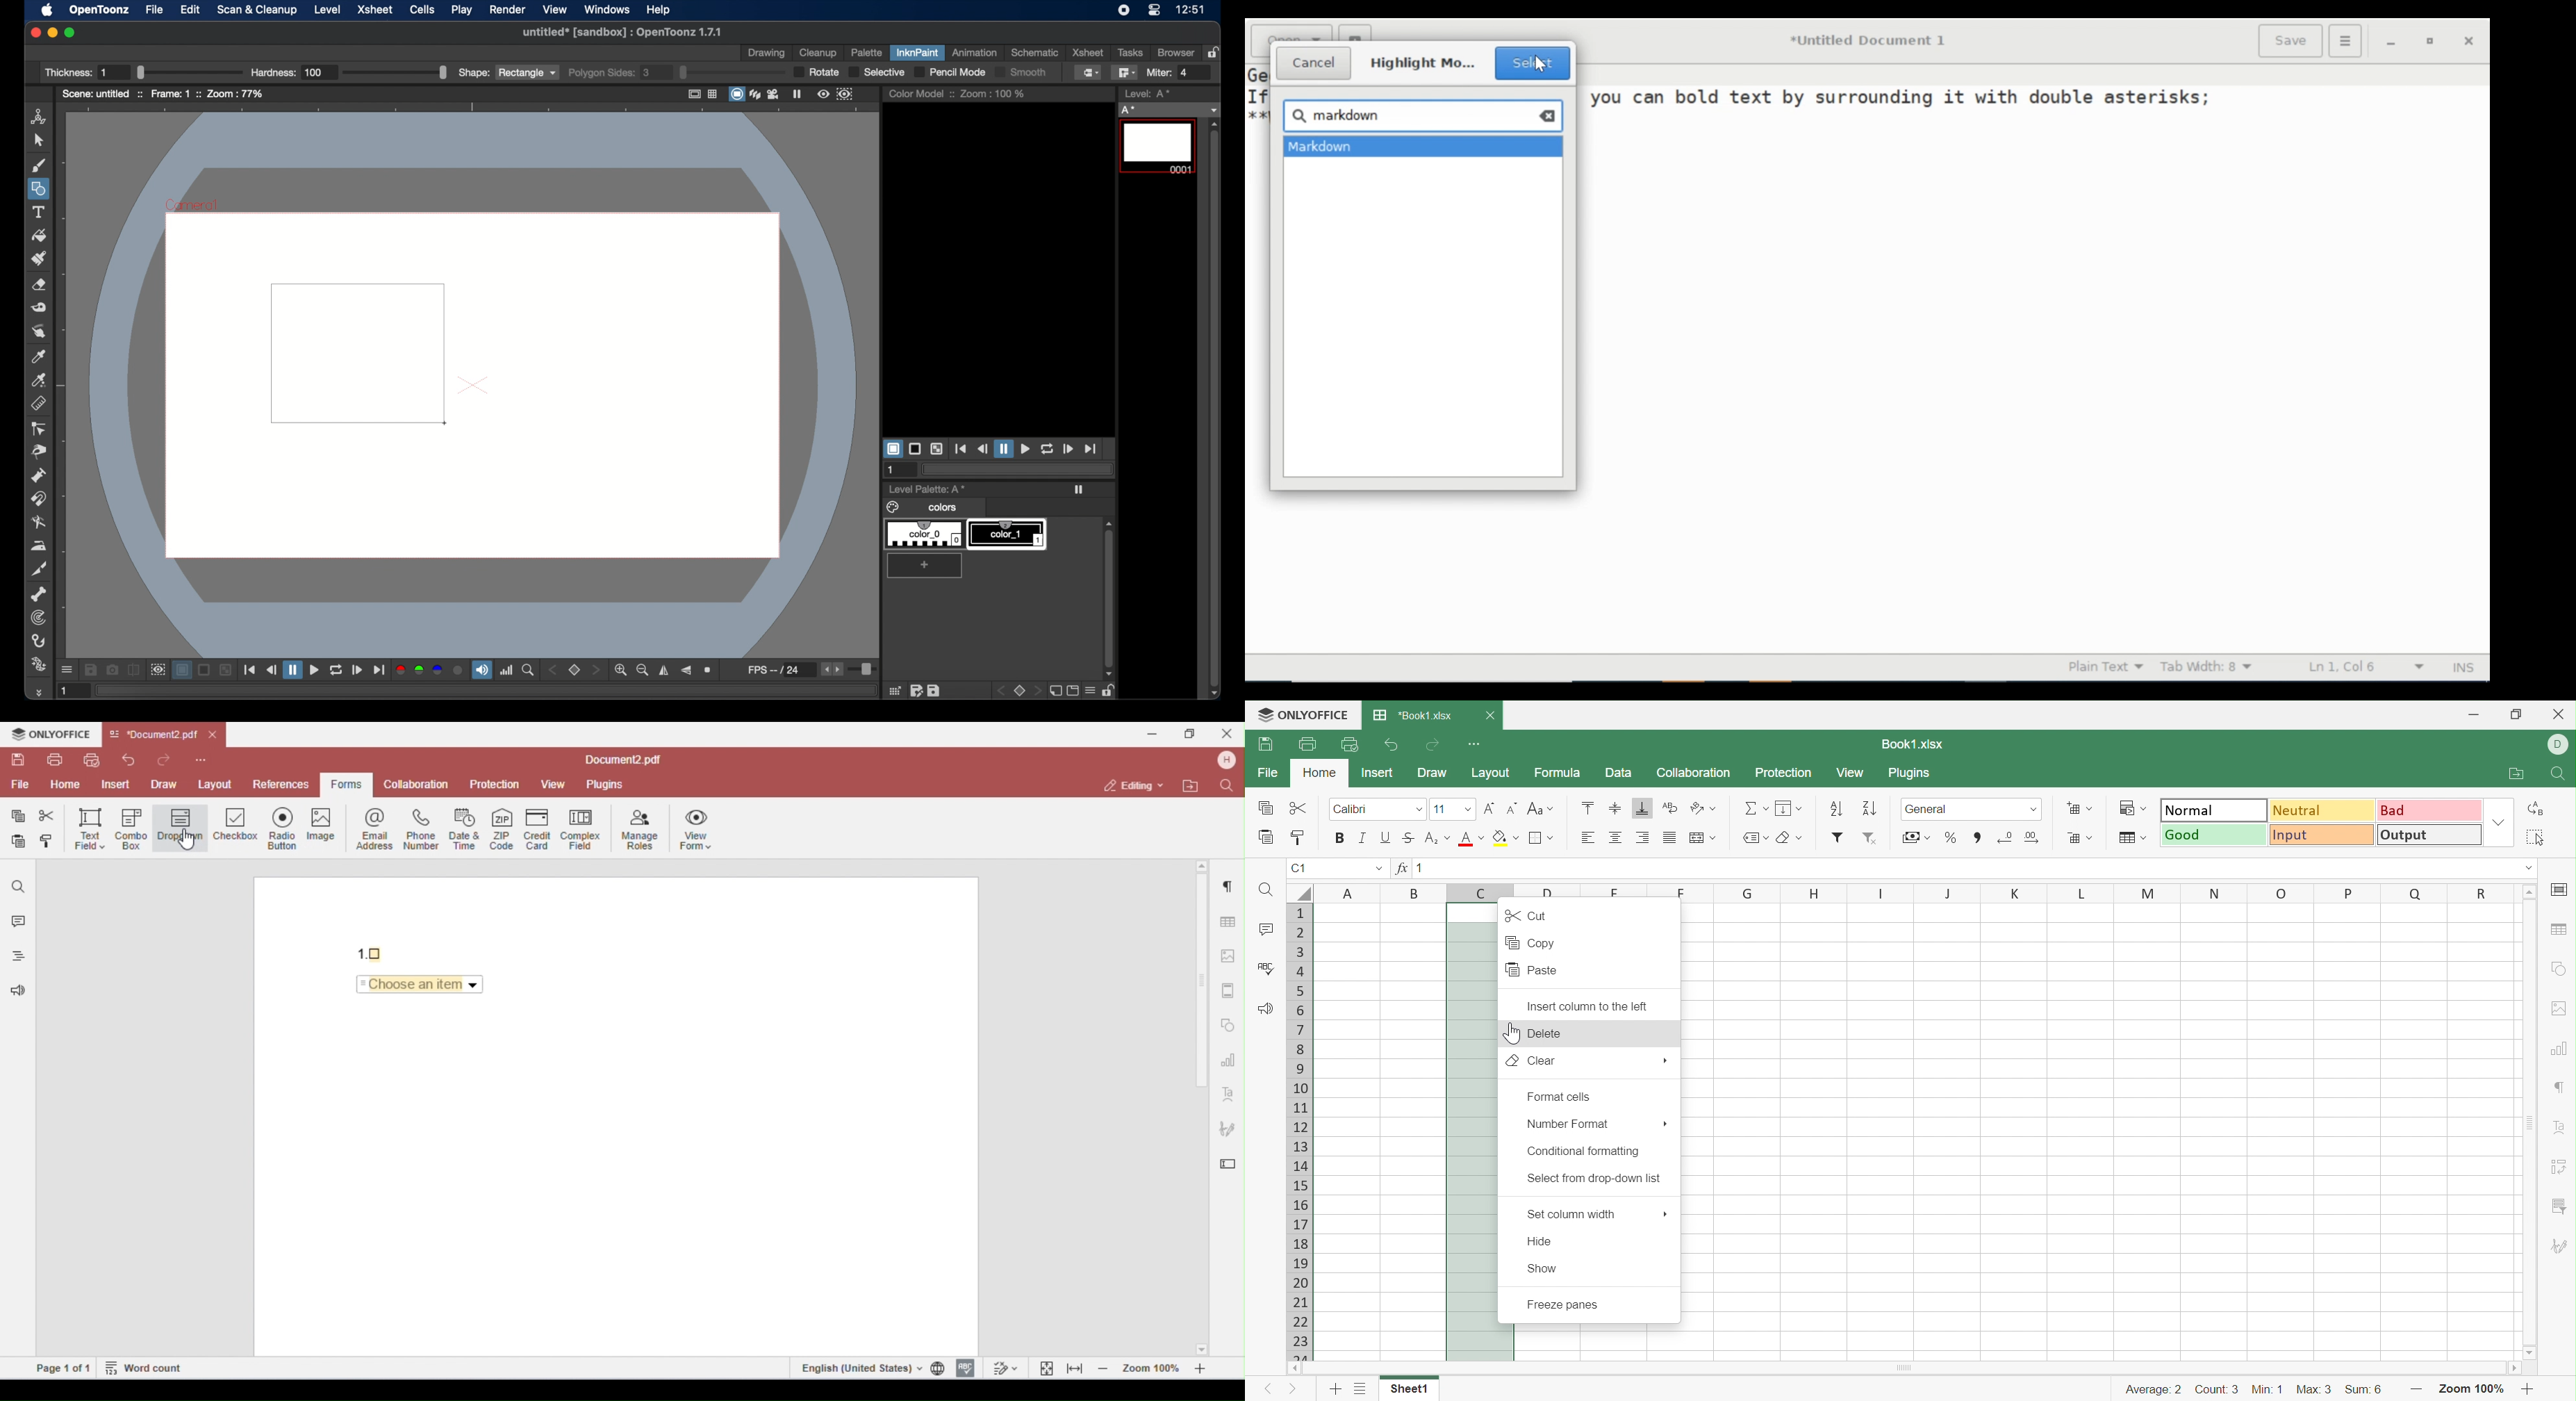 This screenshot has height=1428, width=2576. What do you see at coordinates (2147, 809) in the screenshot?
I see `Drop Down` at bounding box center [2147, 809].